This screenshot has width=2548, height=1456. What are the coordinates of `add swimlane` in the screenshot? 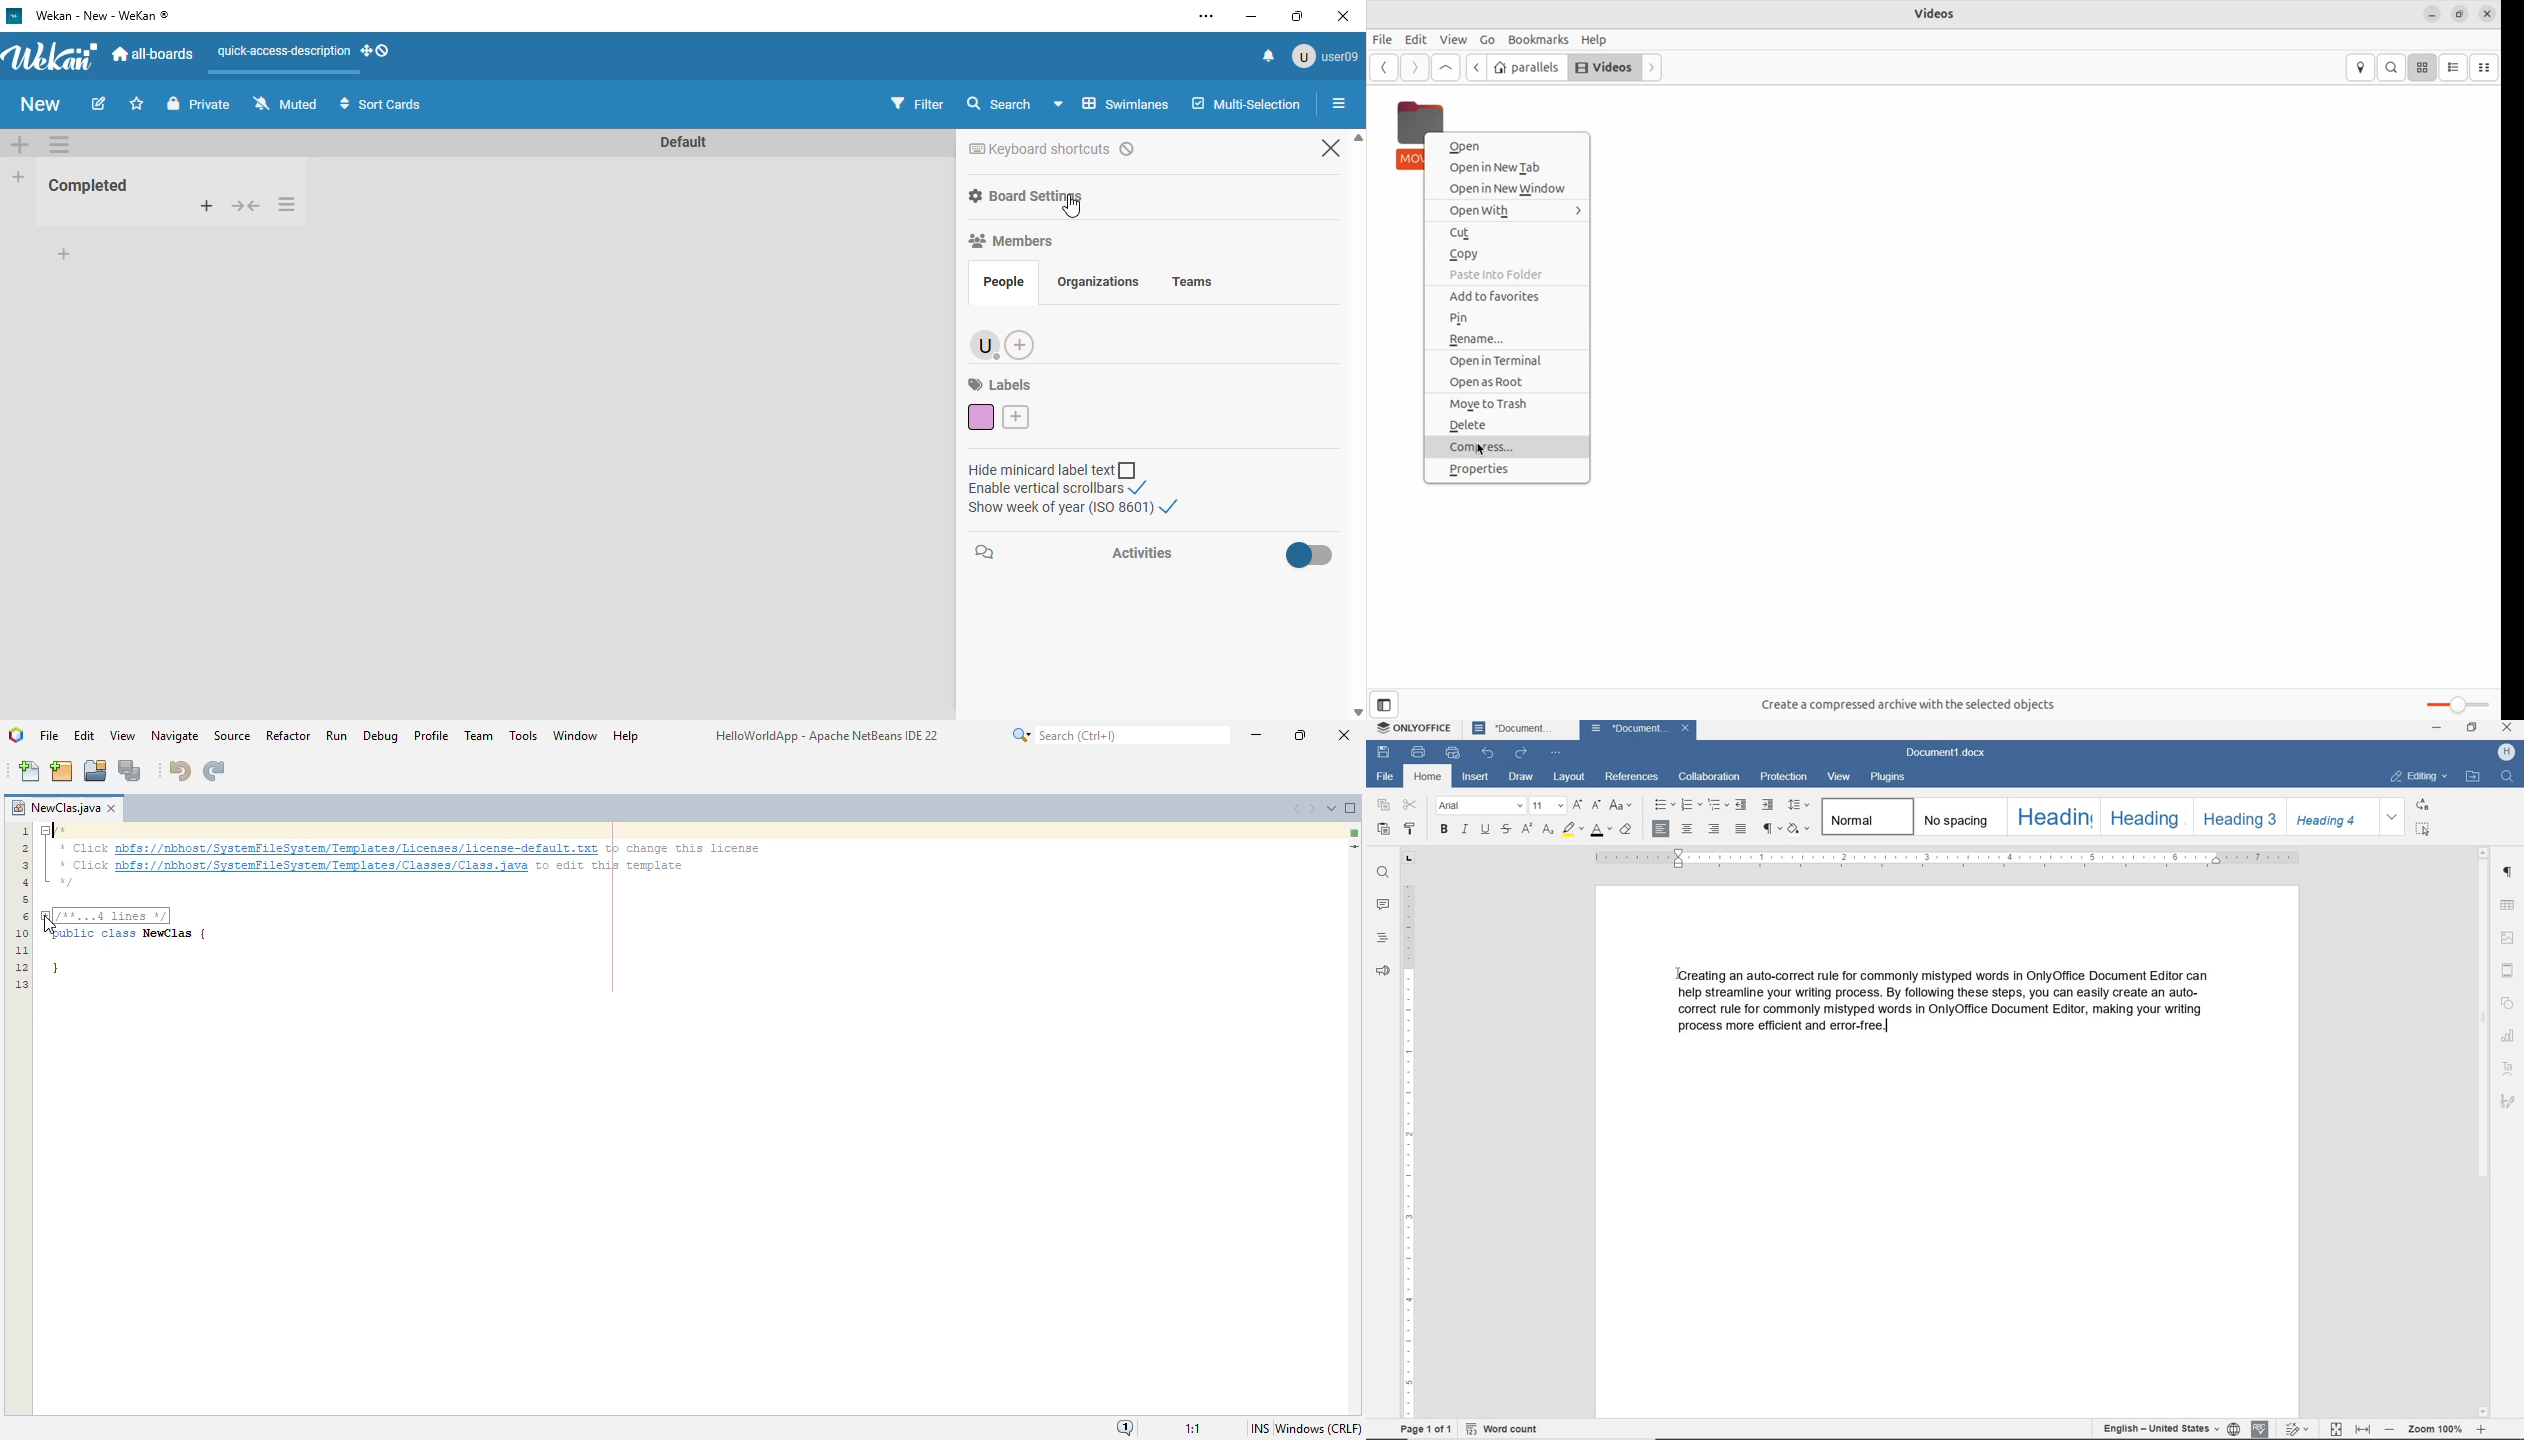 It's located at (20, 143).